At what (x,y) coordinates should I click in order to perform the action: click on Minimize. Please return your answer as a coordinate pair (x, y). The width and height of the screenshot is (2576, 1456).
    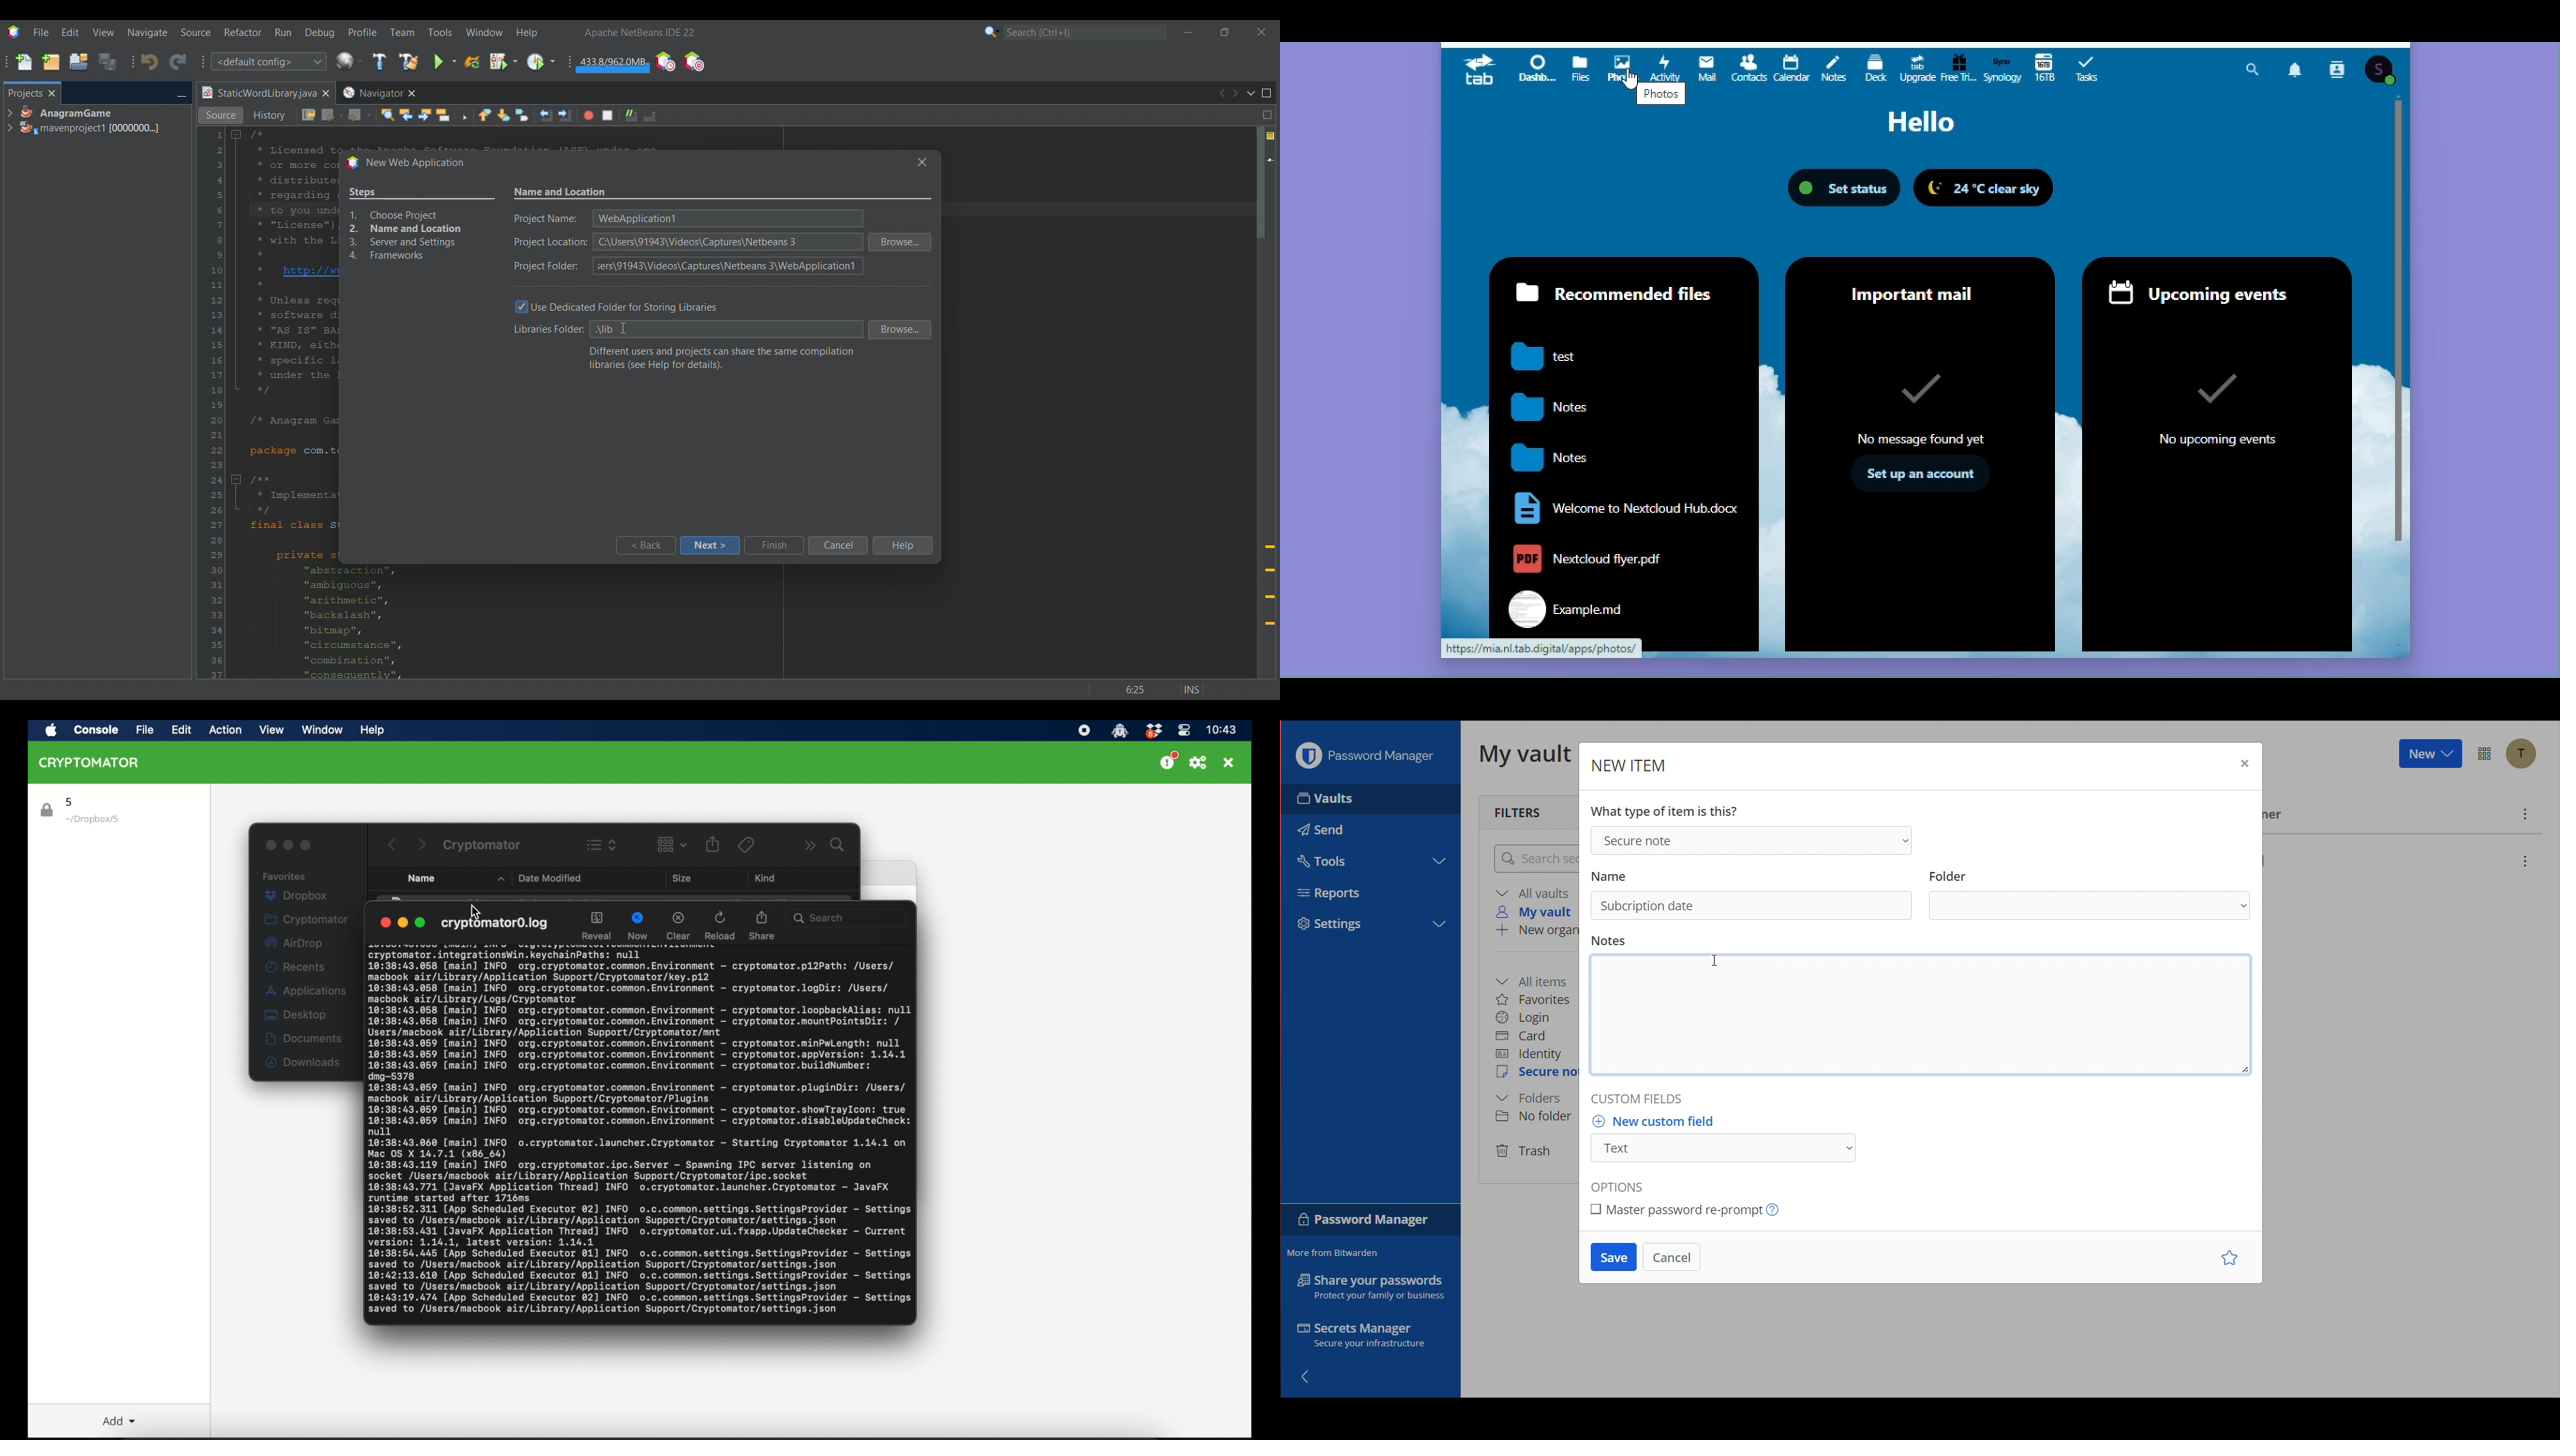
    Looking at the image, I should click on (1188, 32).